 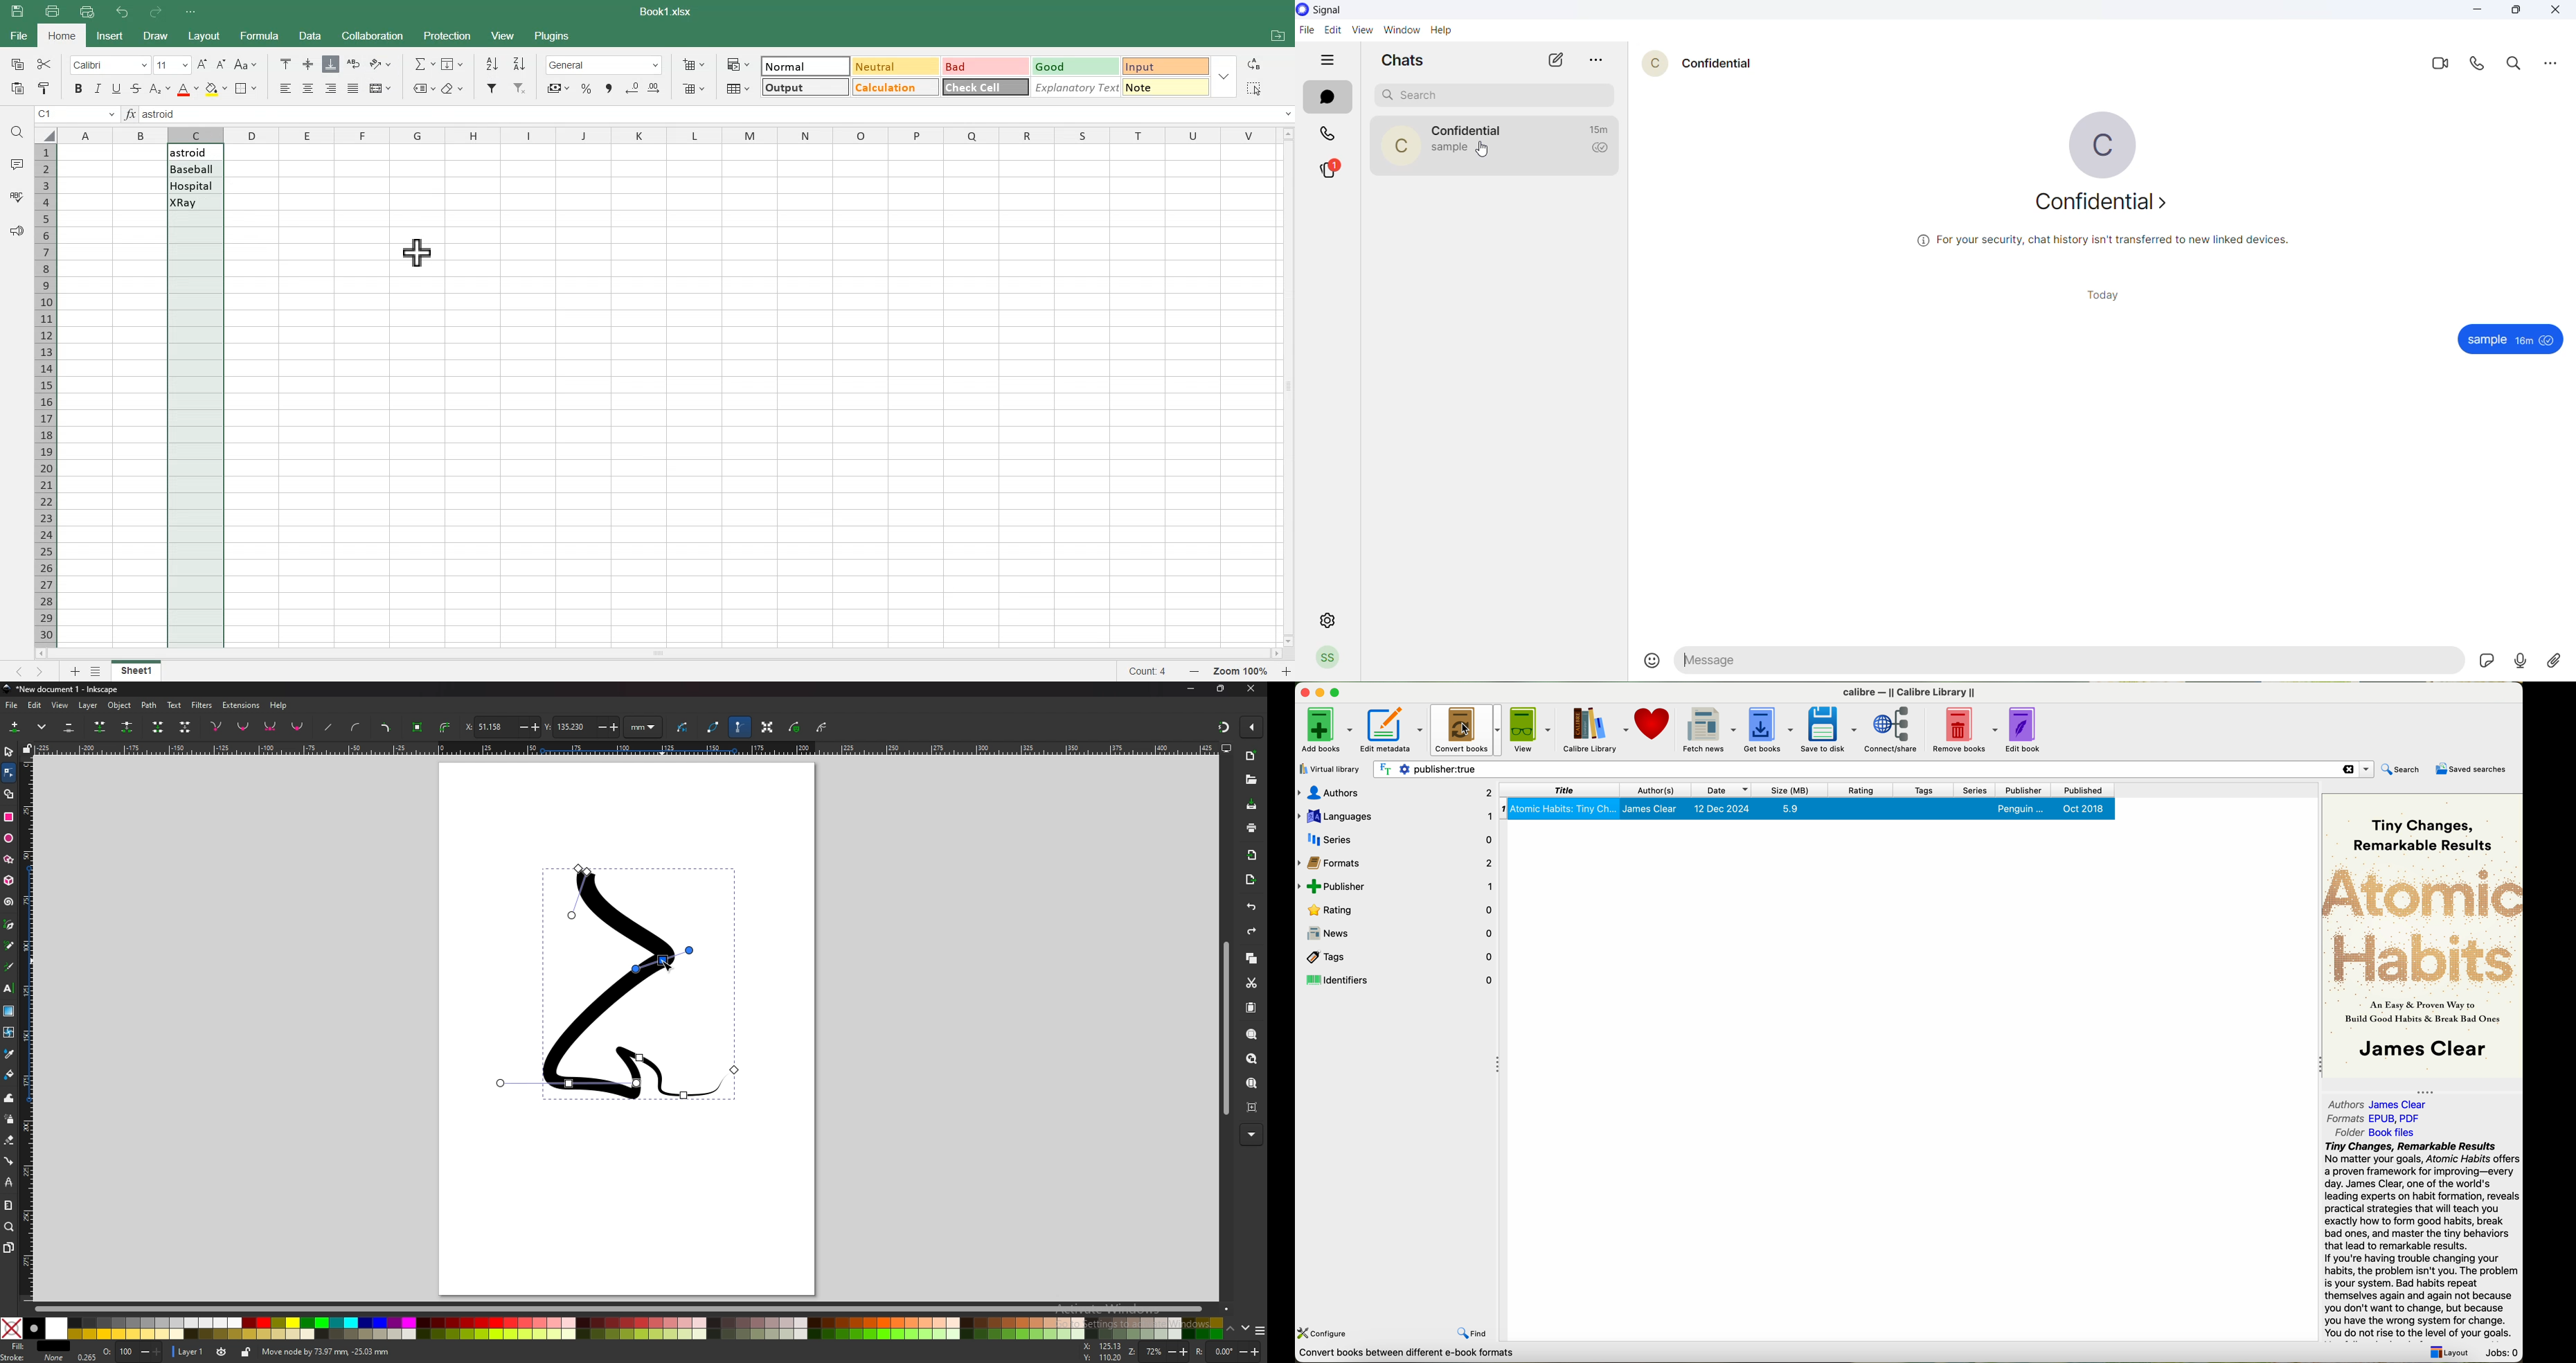 What do you see at coordinates (2421, 1241) in the screenshot?
I see `summary` at bounding box center [2421, 1241].